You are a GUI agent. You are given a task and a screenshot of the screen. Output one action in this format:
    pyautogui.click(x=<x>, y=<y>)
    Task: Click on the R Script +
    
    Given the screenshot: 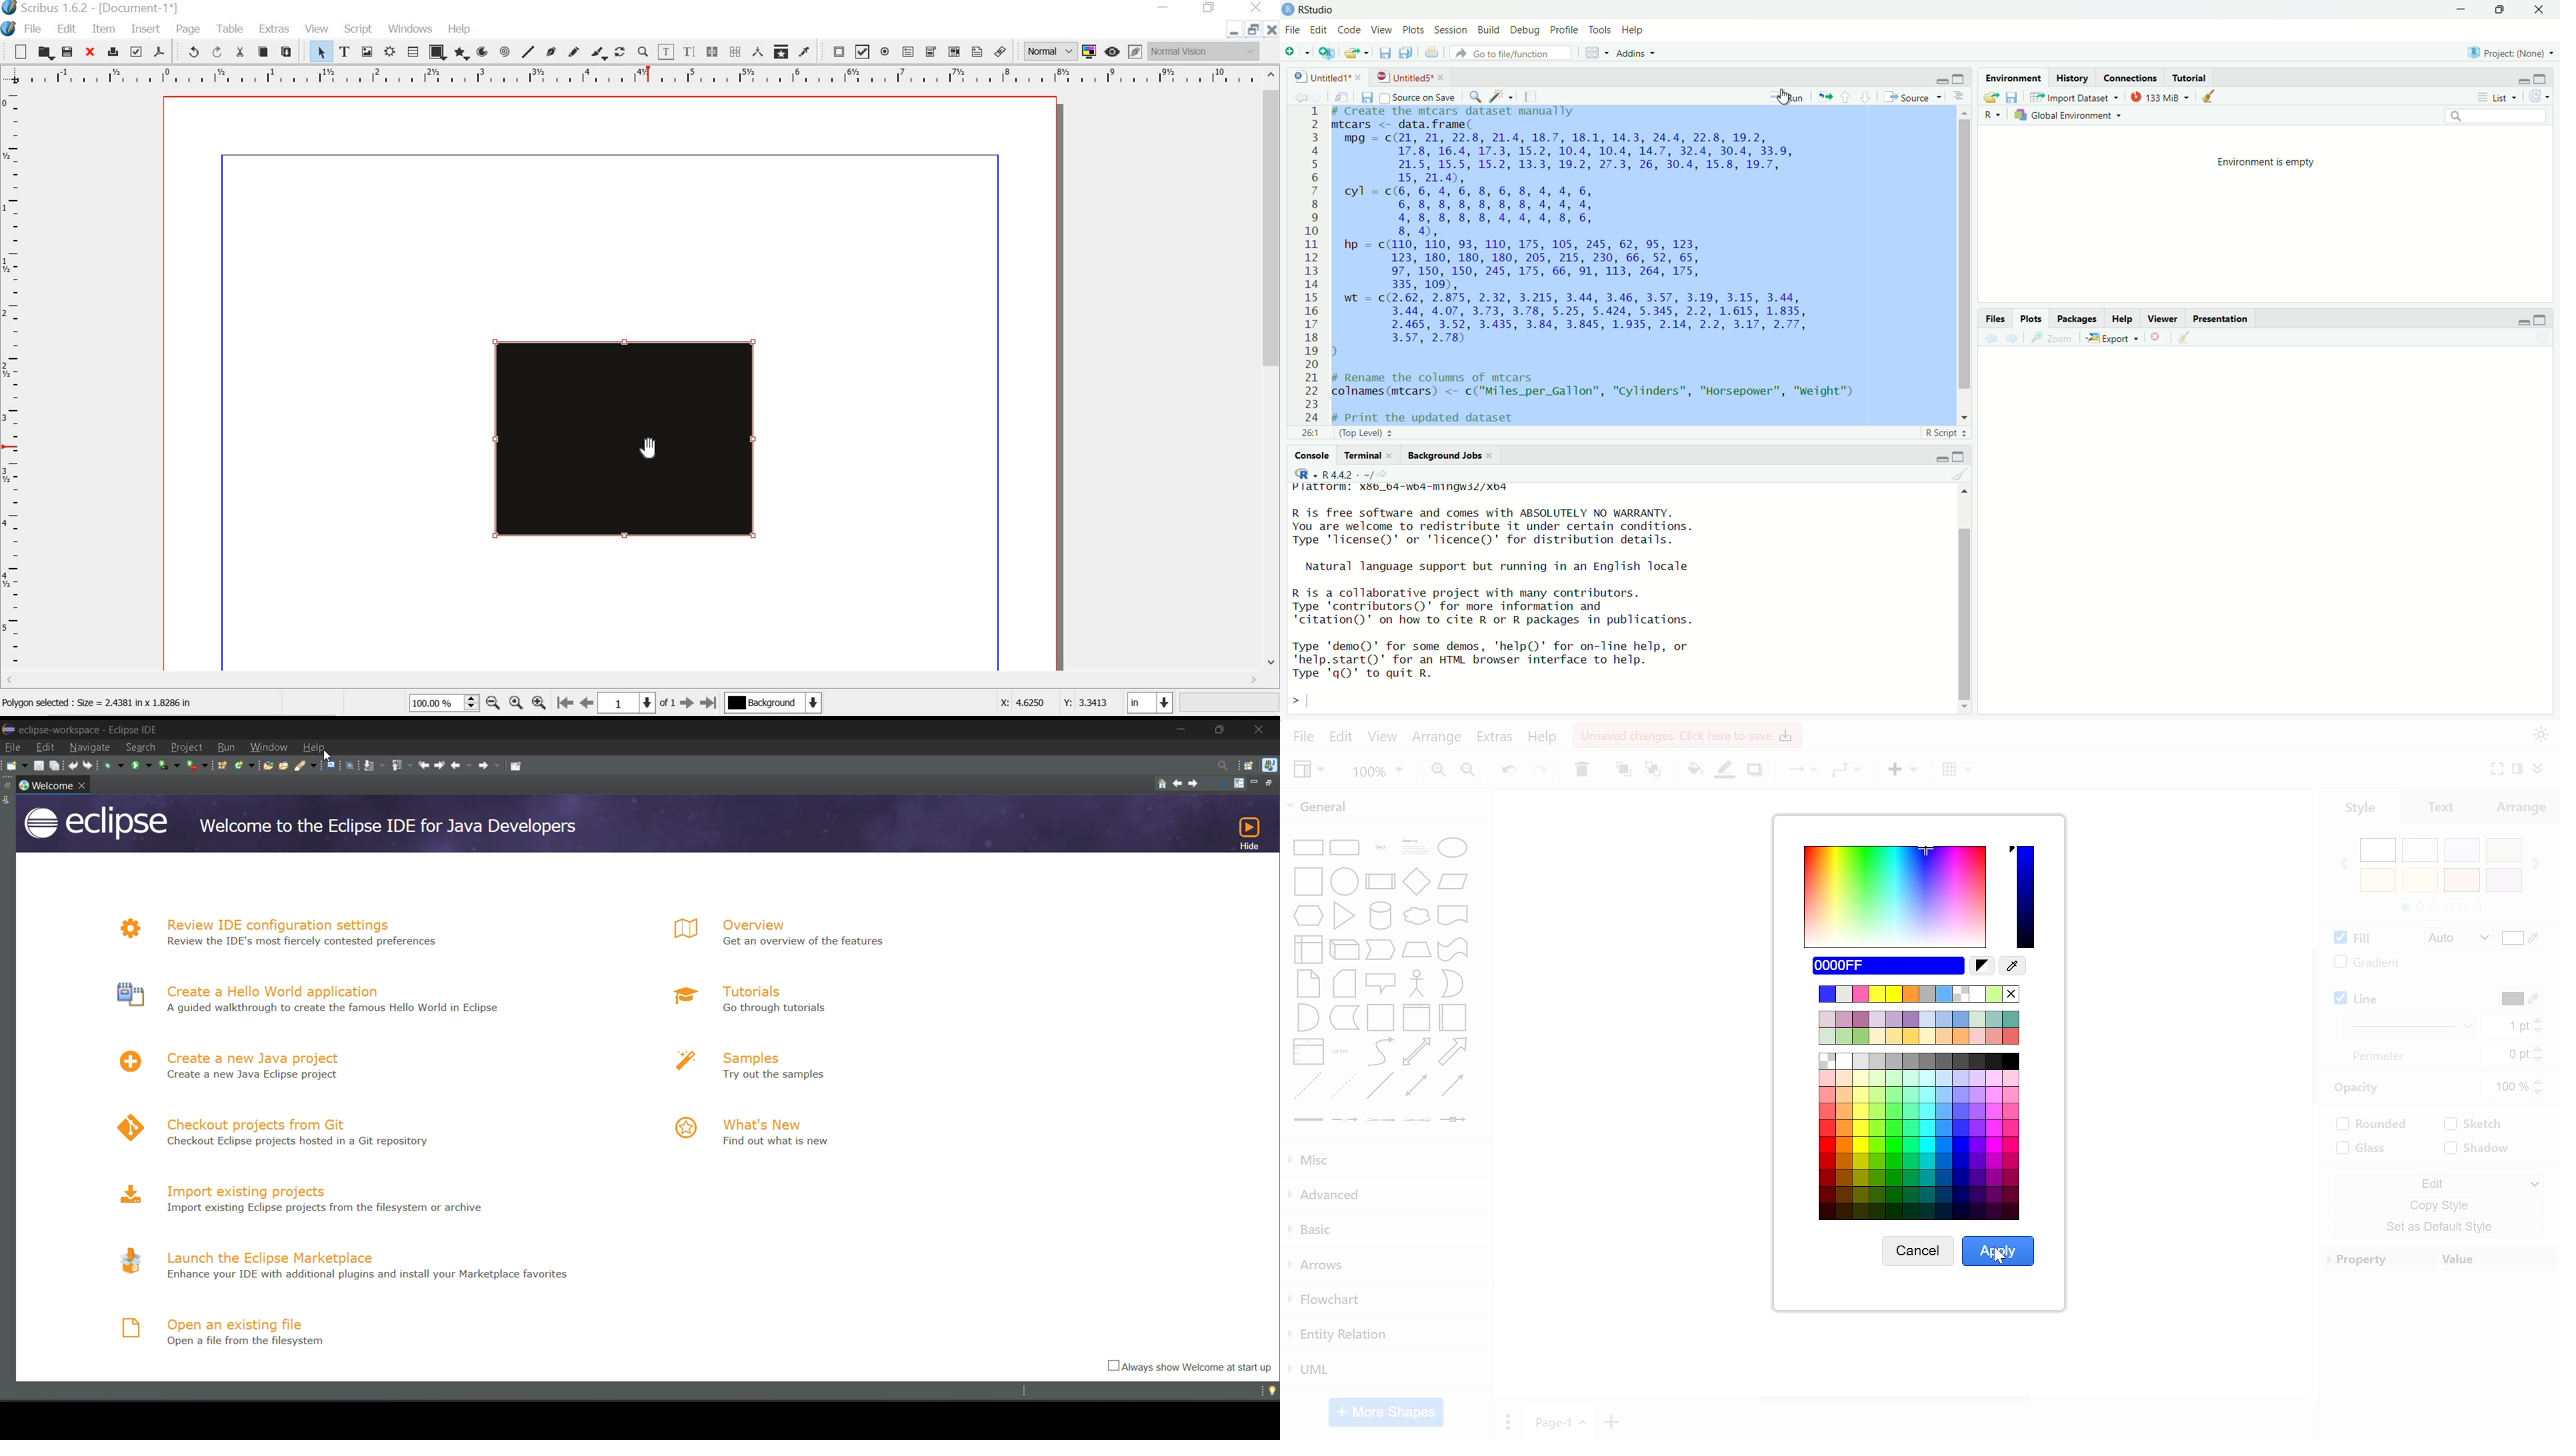 What is the action you would take?
    pyautogui.click(x=1943, y=435)
    